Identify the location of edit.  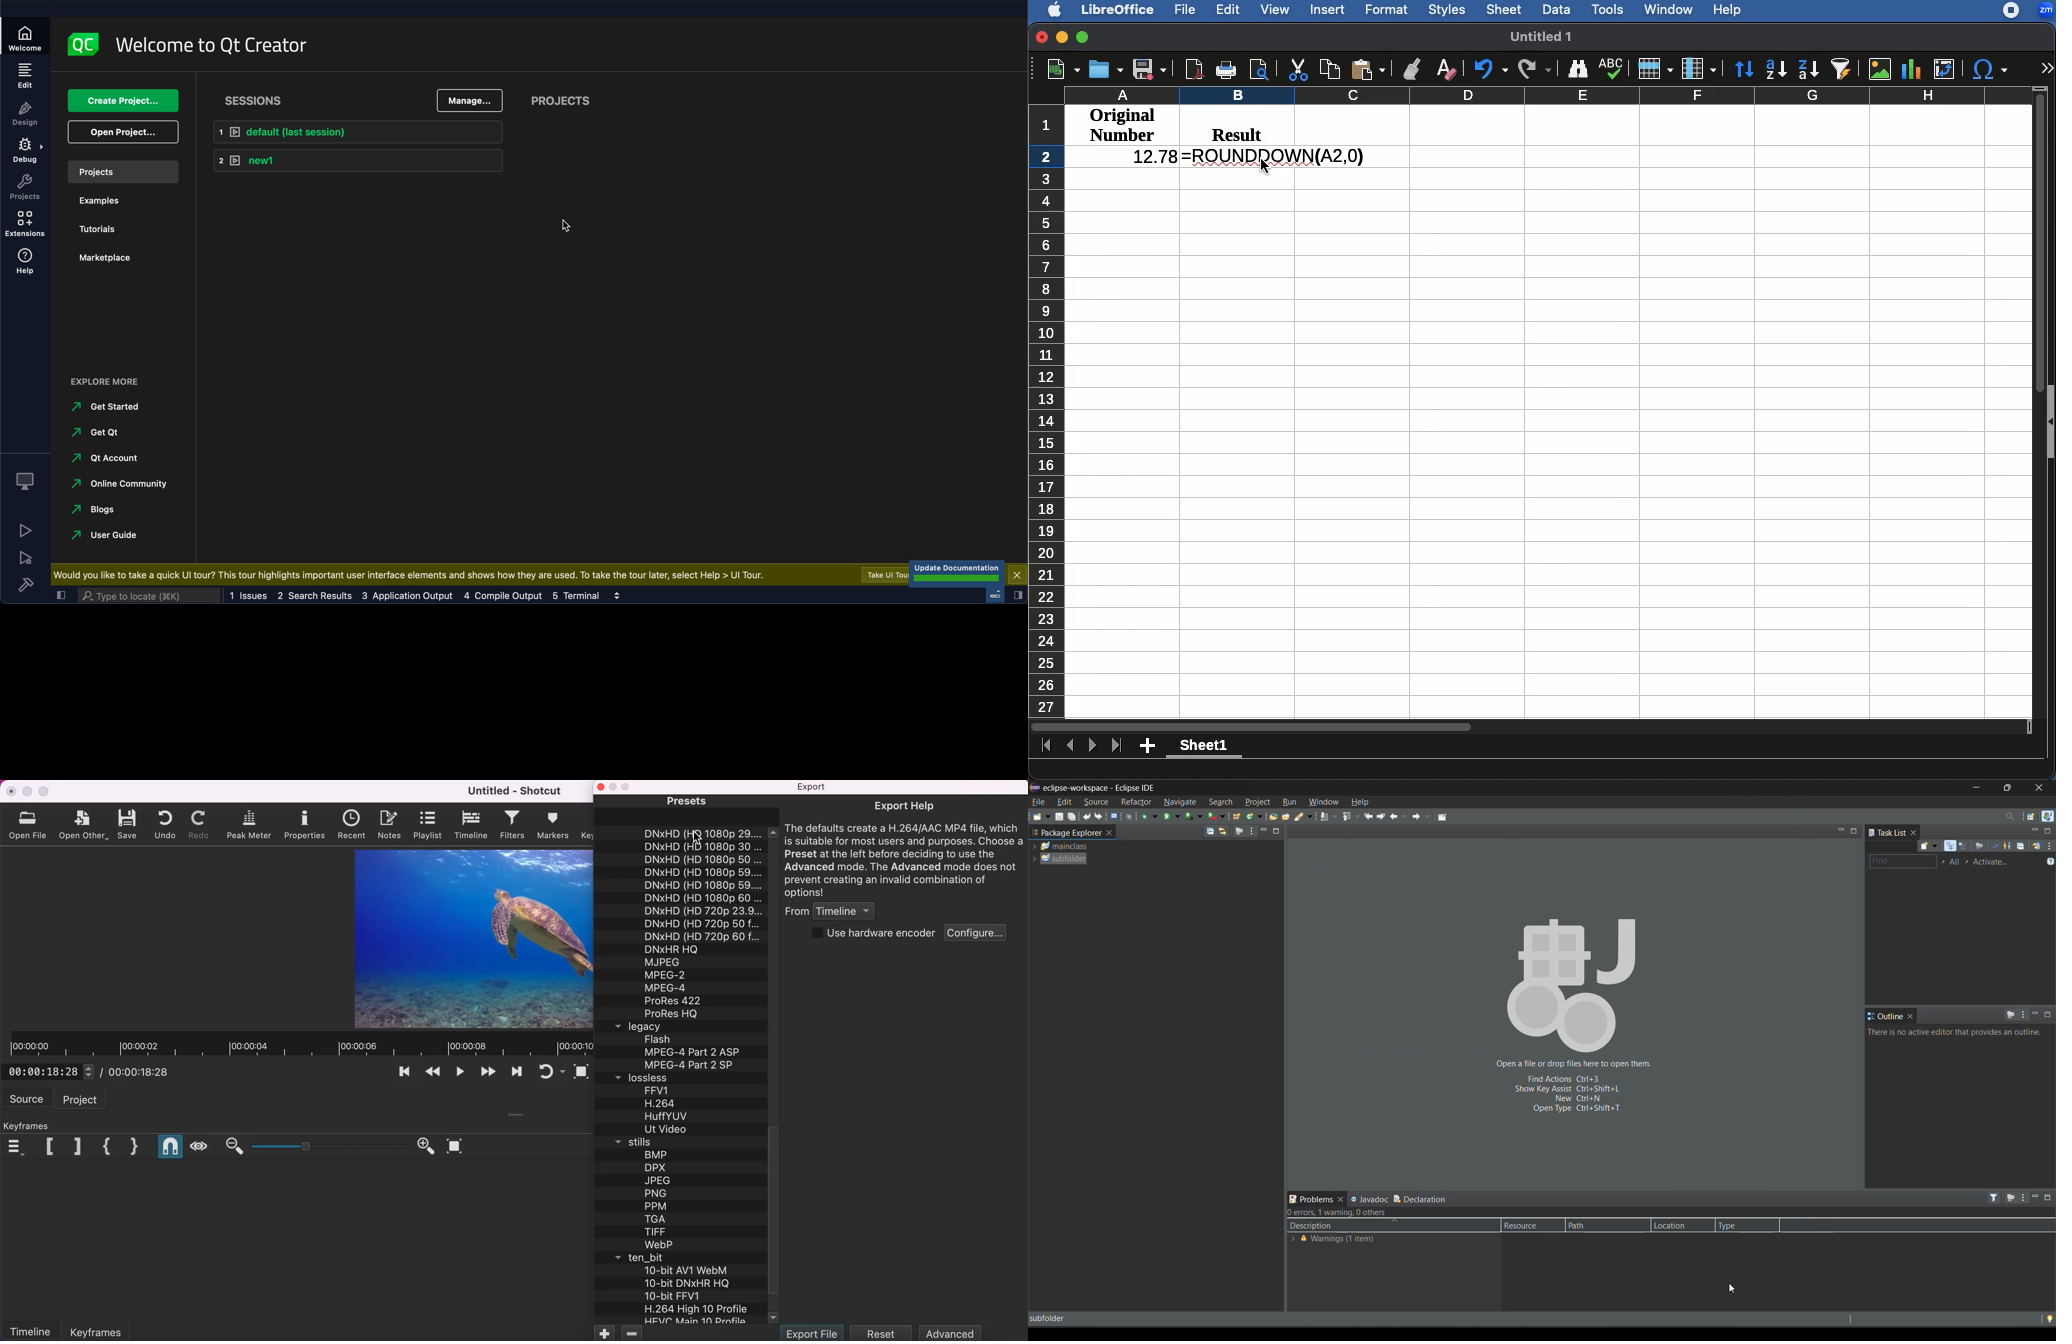
(24, 75).